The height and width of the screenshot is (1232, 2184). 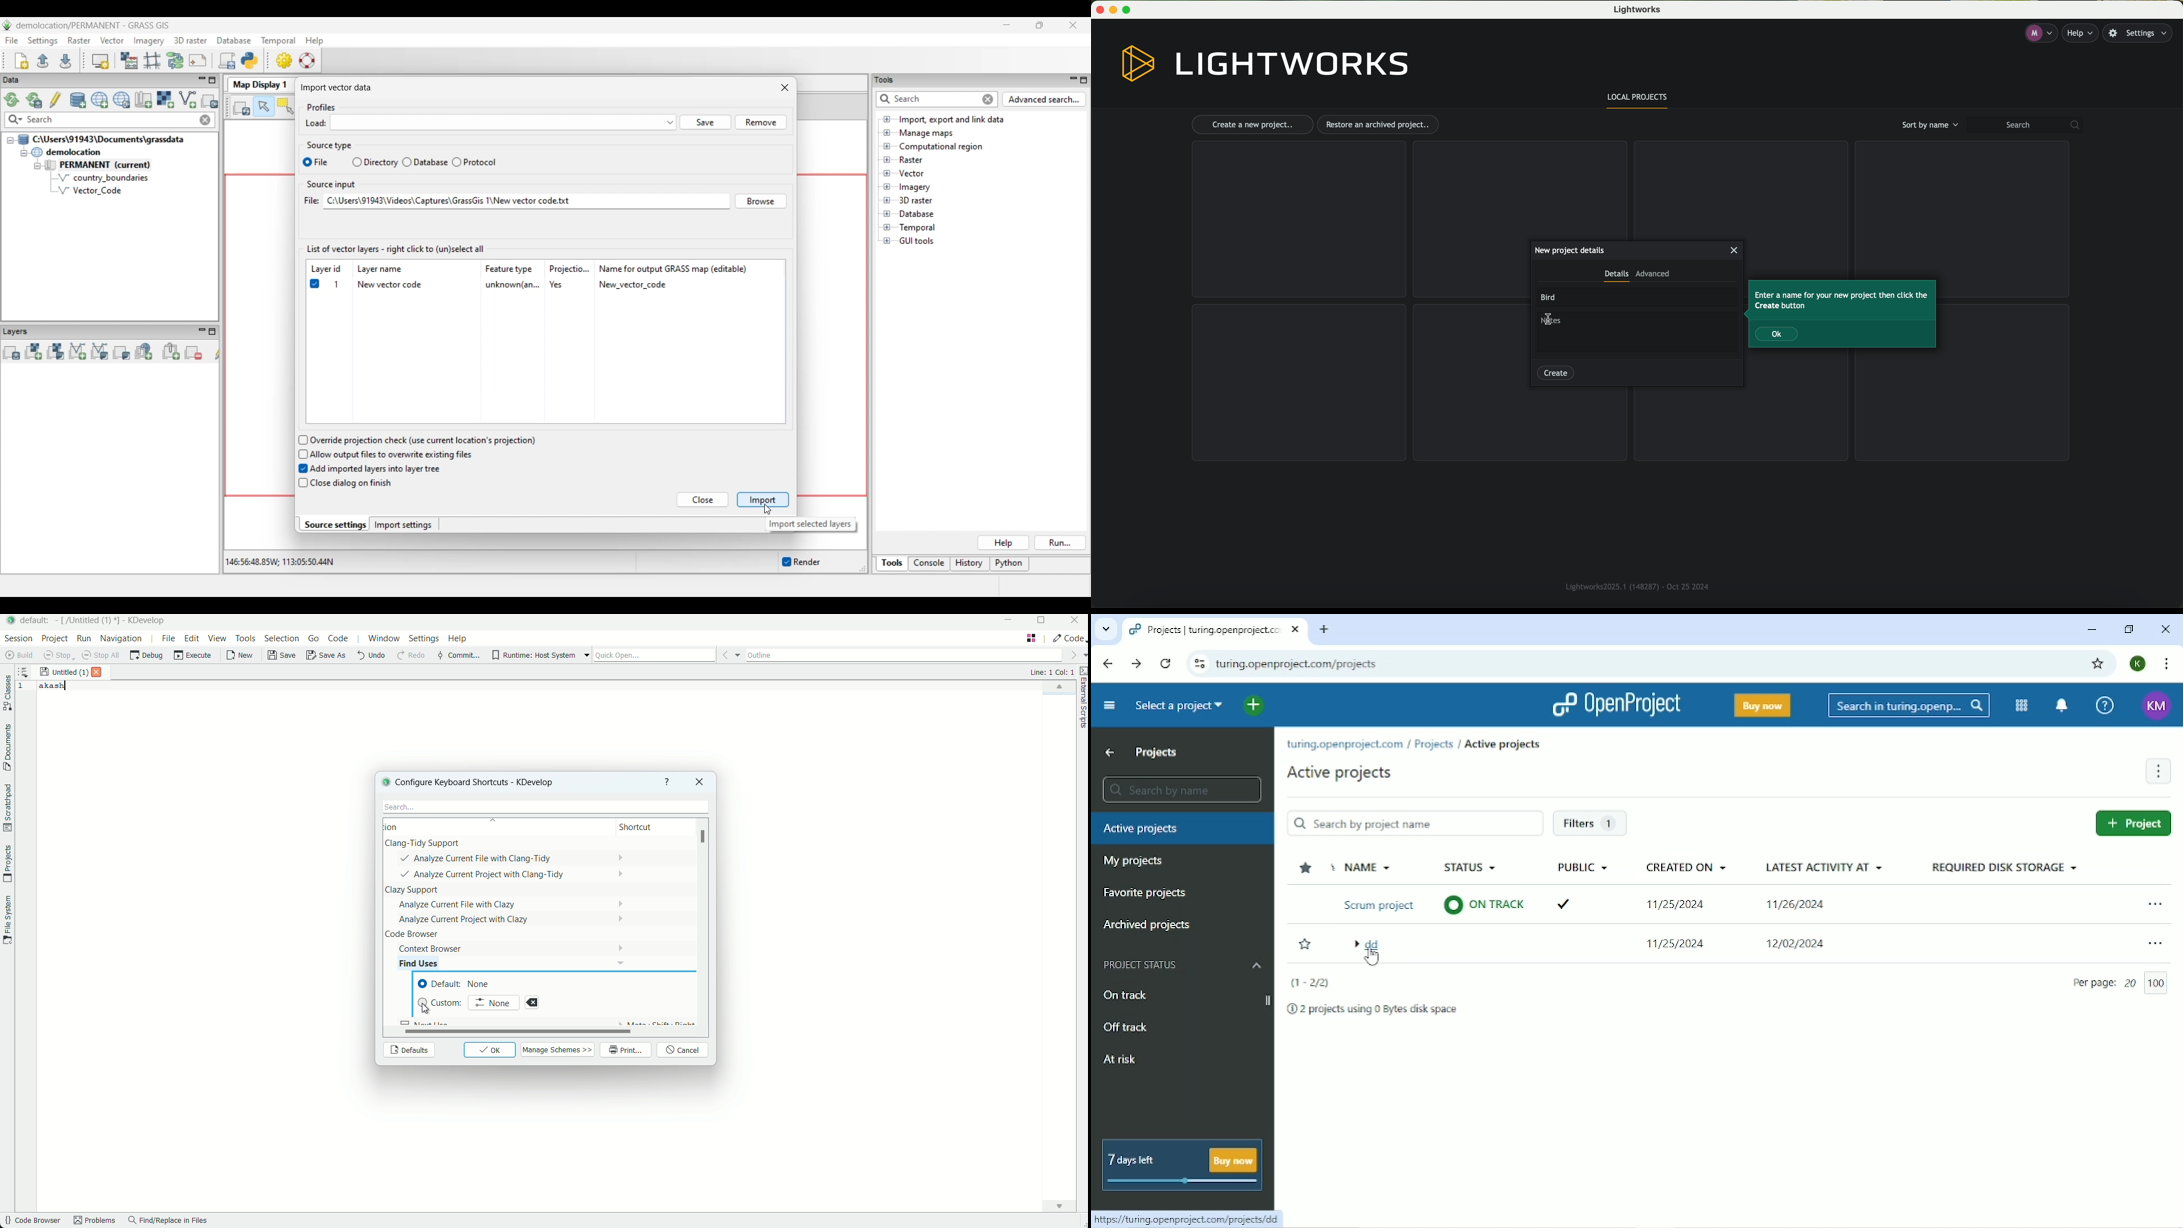 I want to click on grid, so click(x=1743, y=422).